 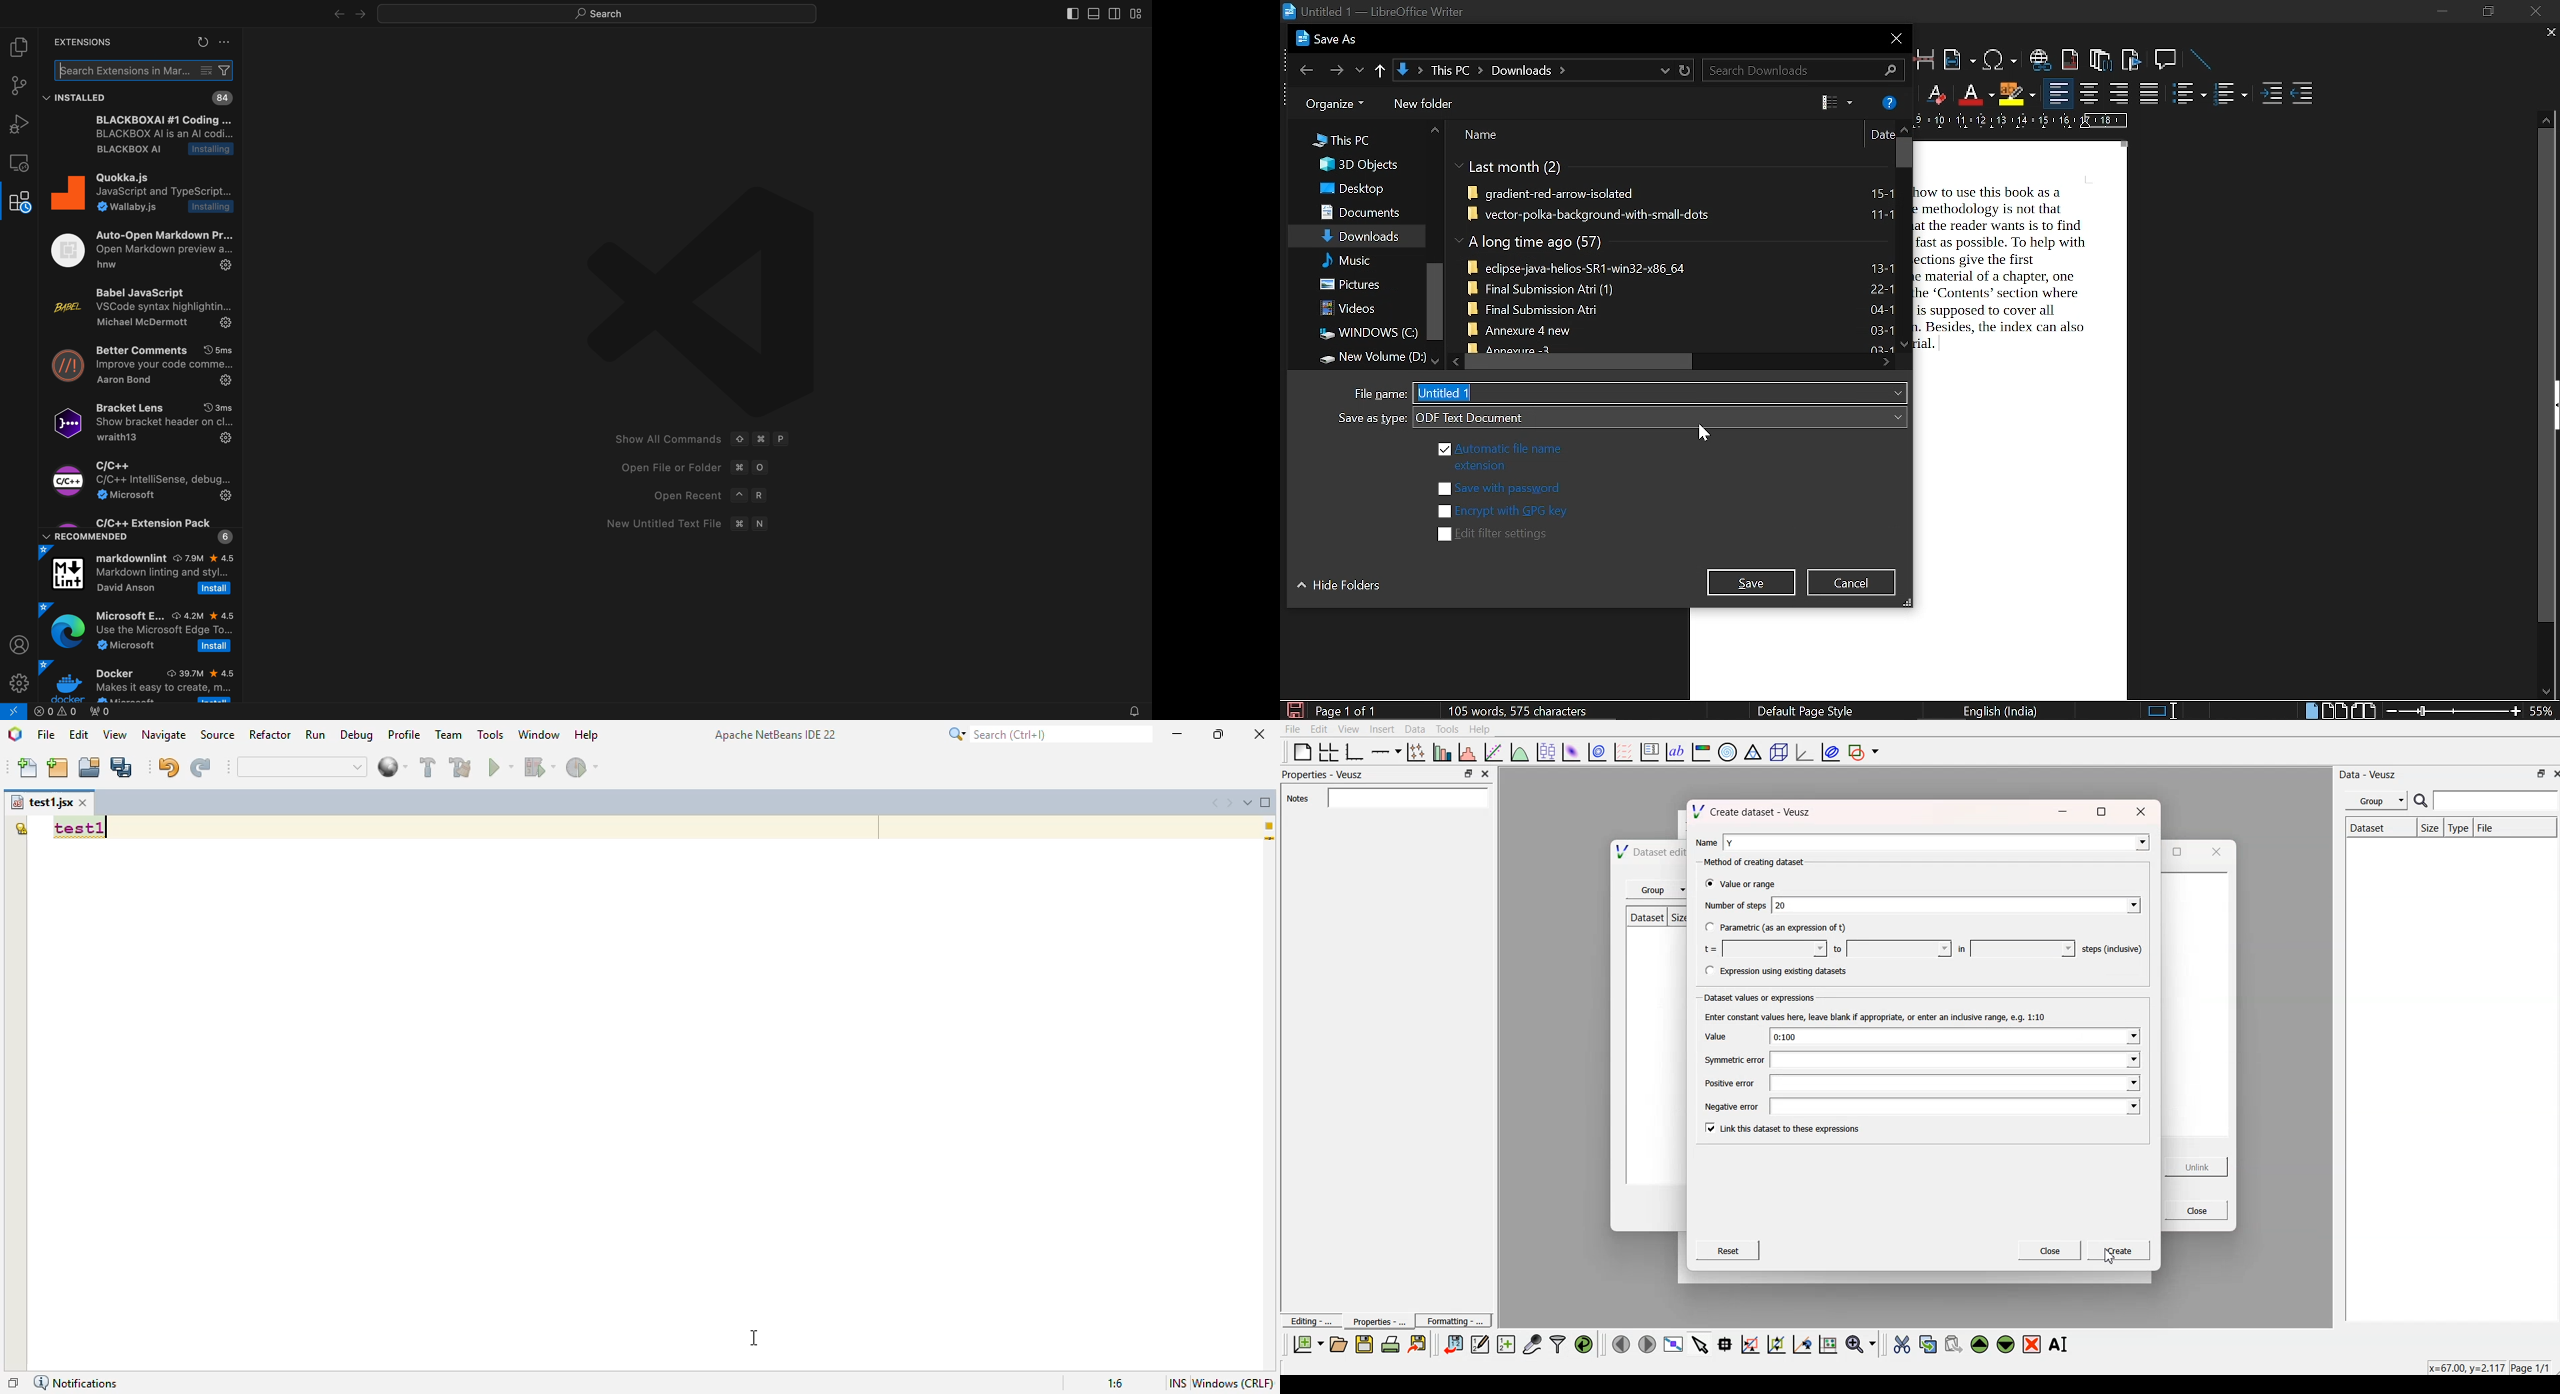 I want to click on align left, so click(x=2059, y=93).